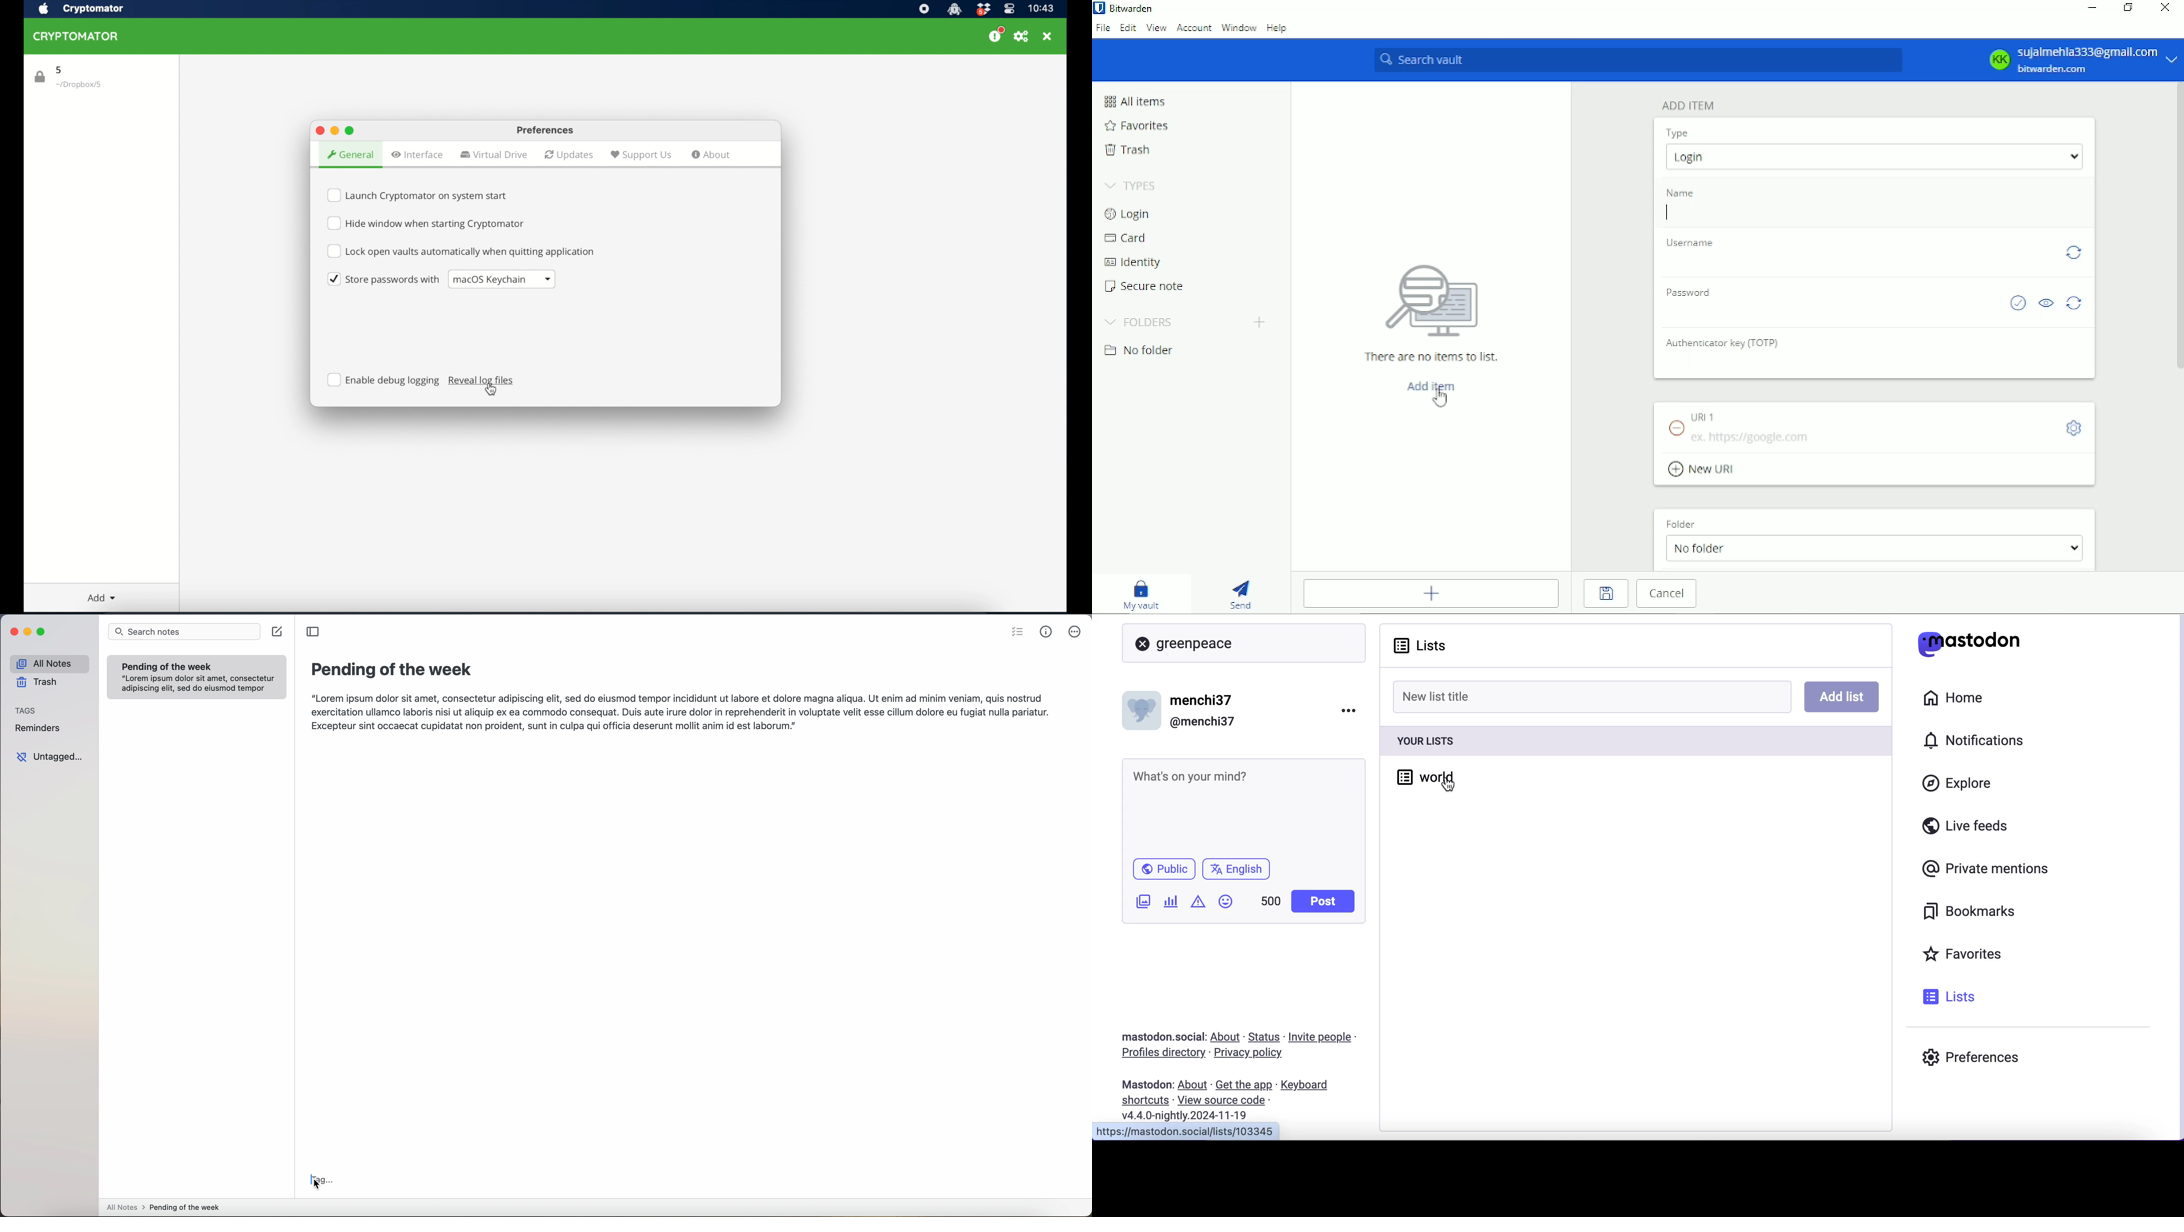 The height and width of the screenshot is (1232, 2184). I want to click on post what's n your mind, so click(1243, 806).